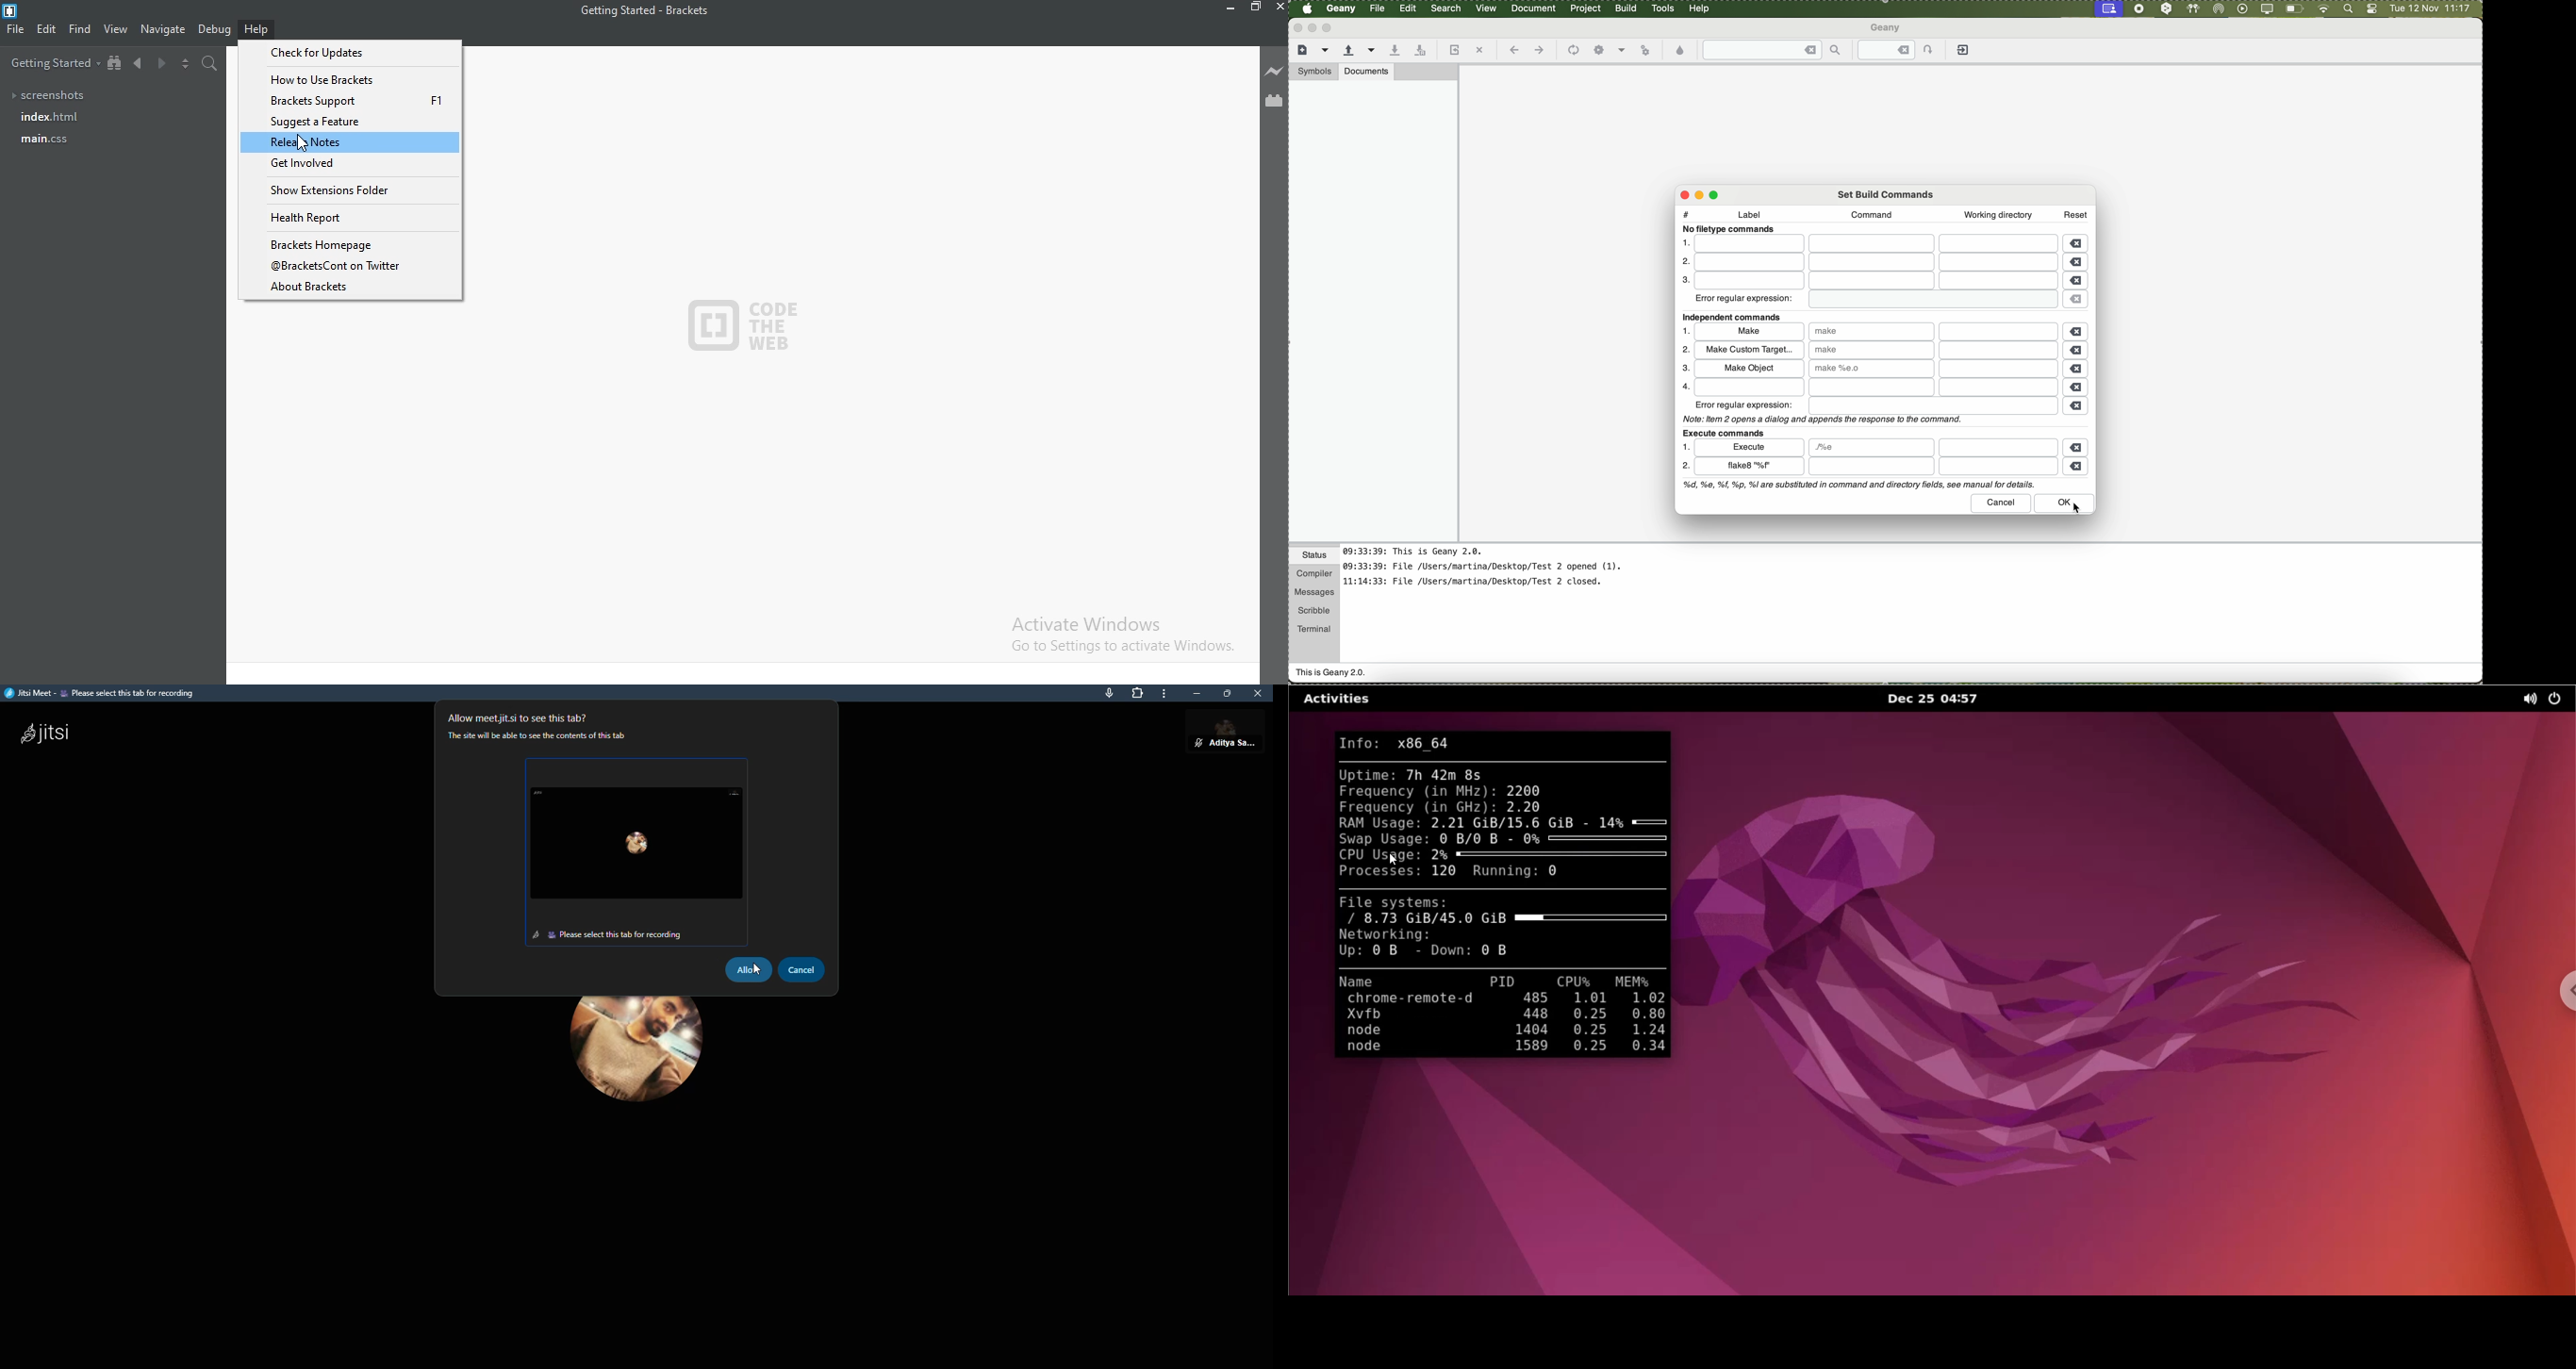 The height and width of the screenshot is (1372, 2576). What do you see at coordinates (1683, 262) in the screenshot?
I see `2` at bounding box center [1683, 262].